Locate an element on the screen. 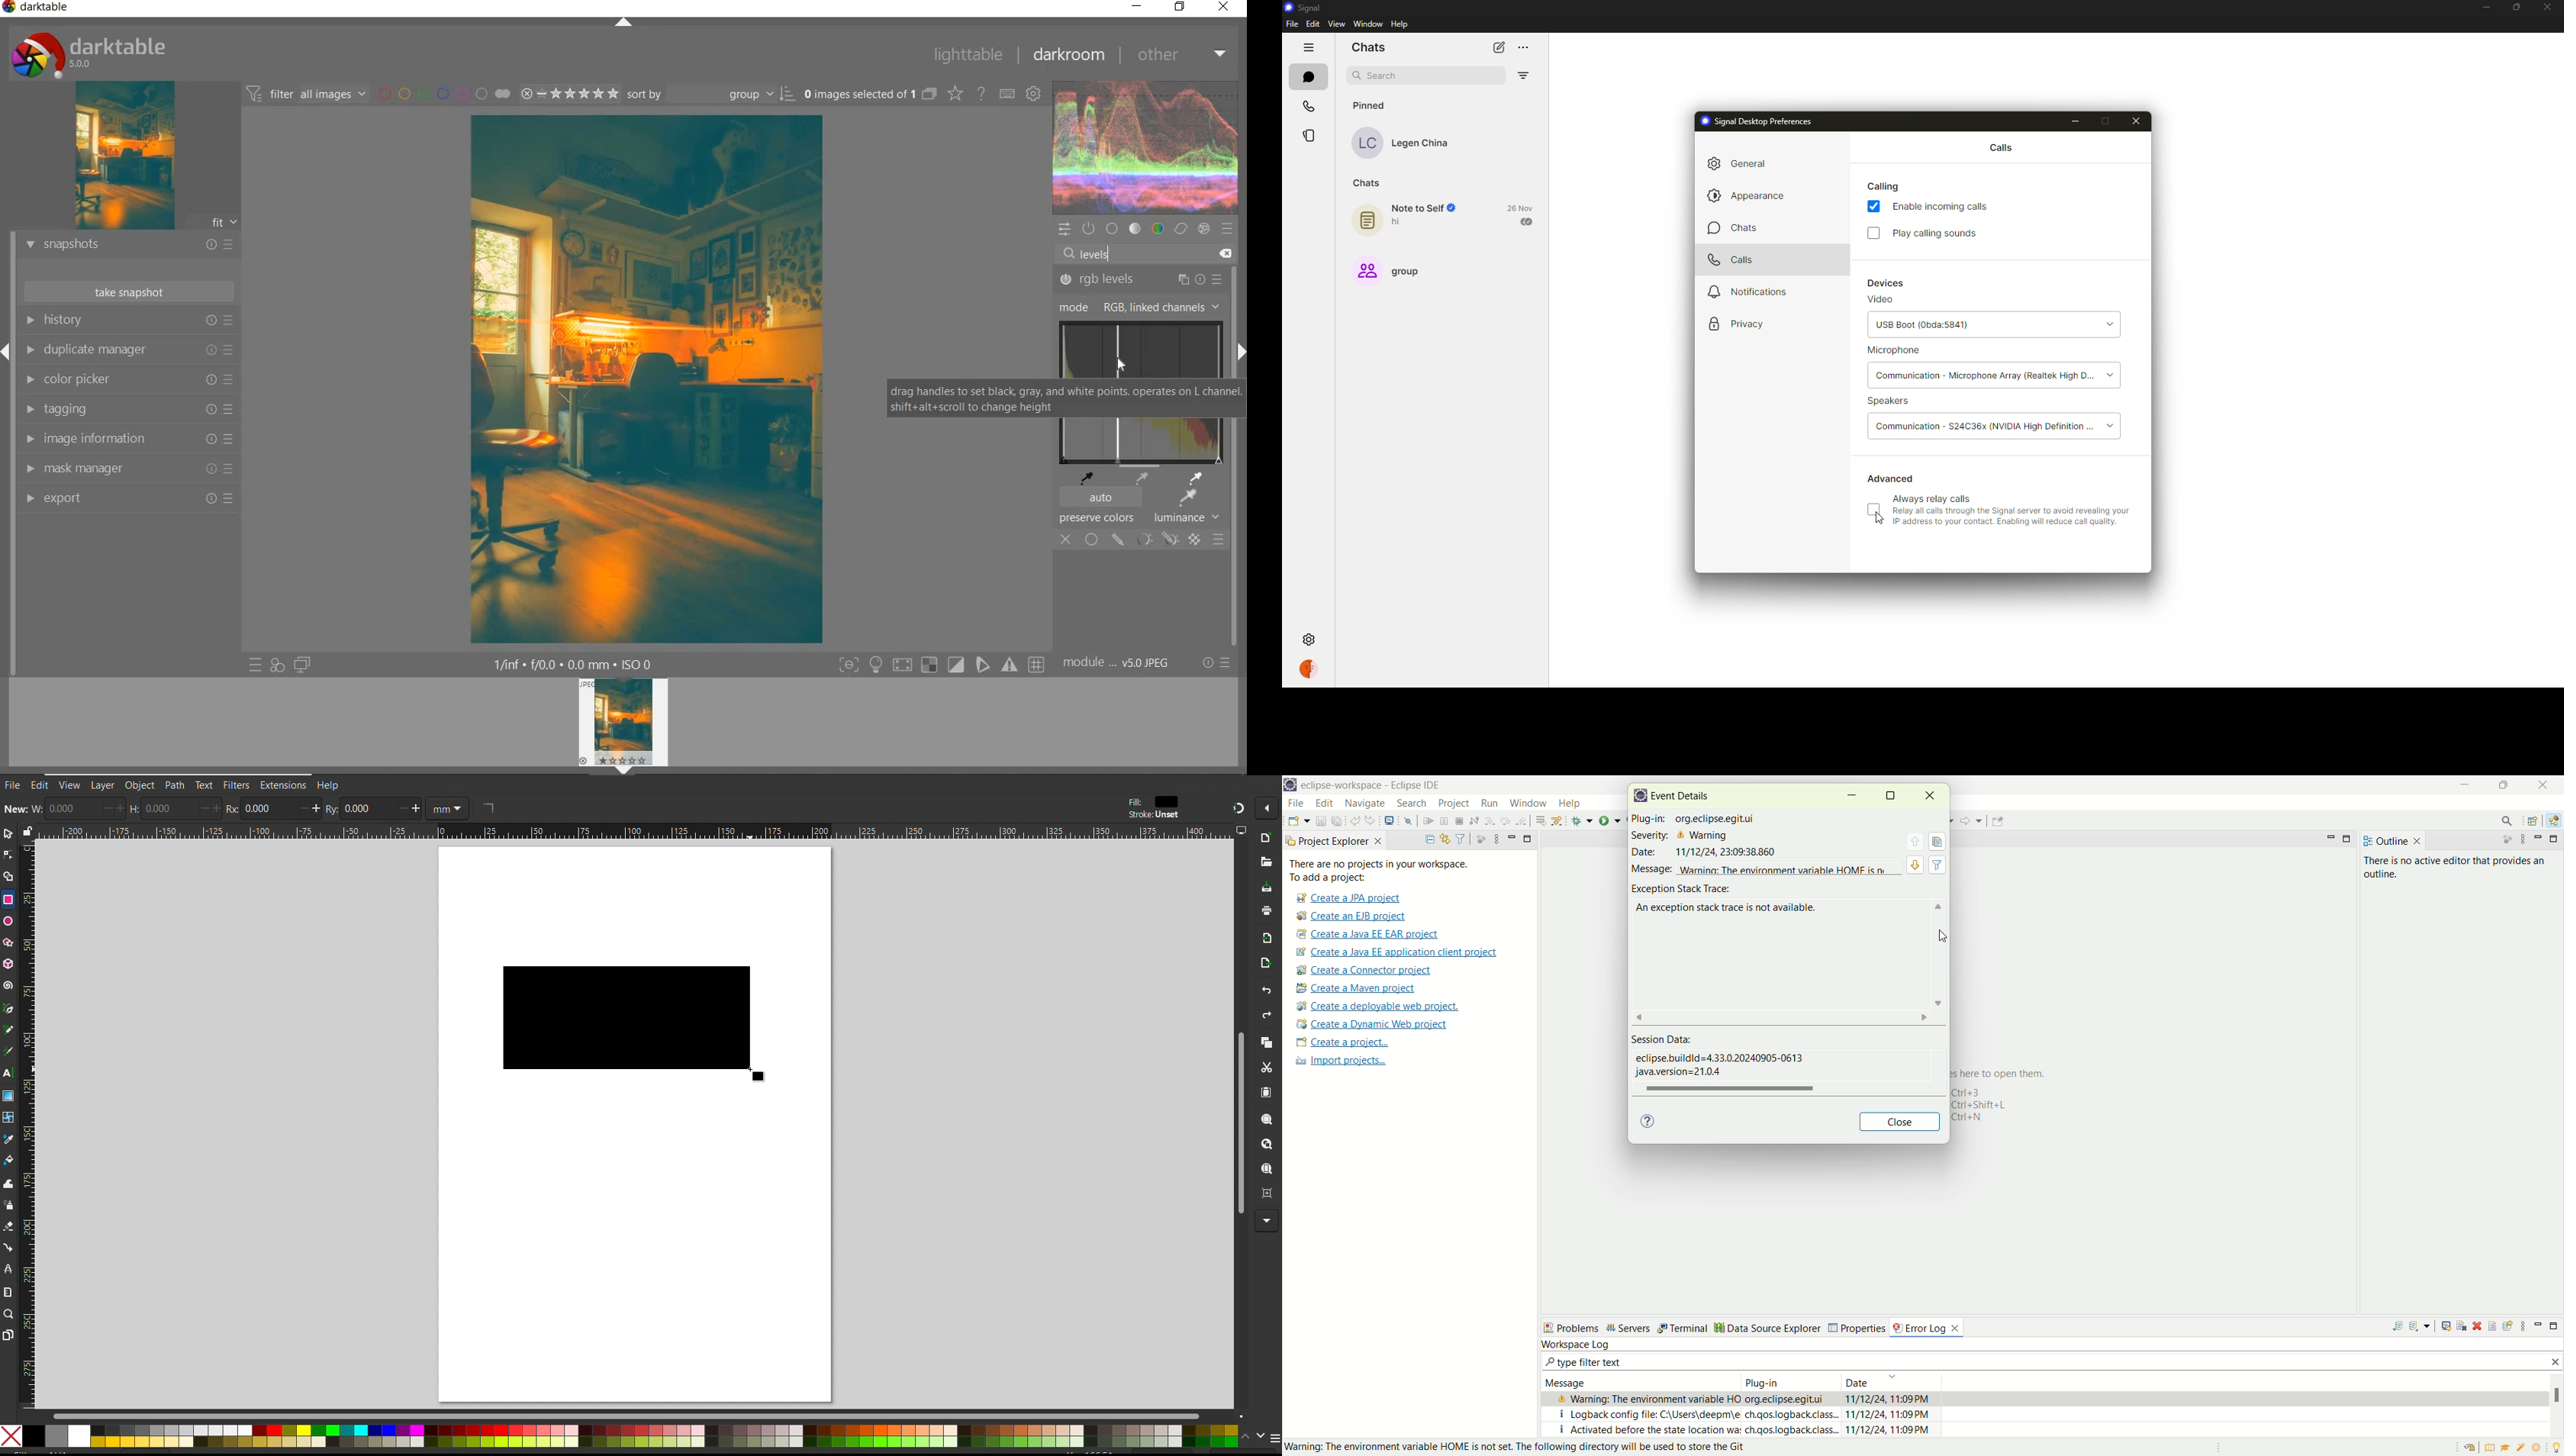 This screenshot has height=1456, width=2576. LC is located at coordinates (1368, 144).